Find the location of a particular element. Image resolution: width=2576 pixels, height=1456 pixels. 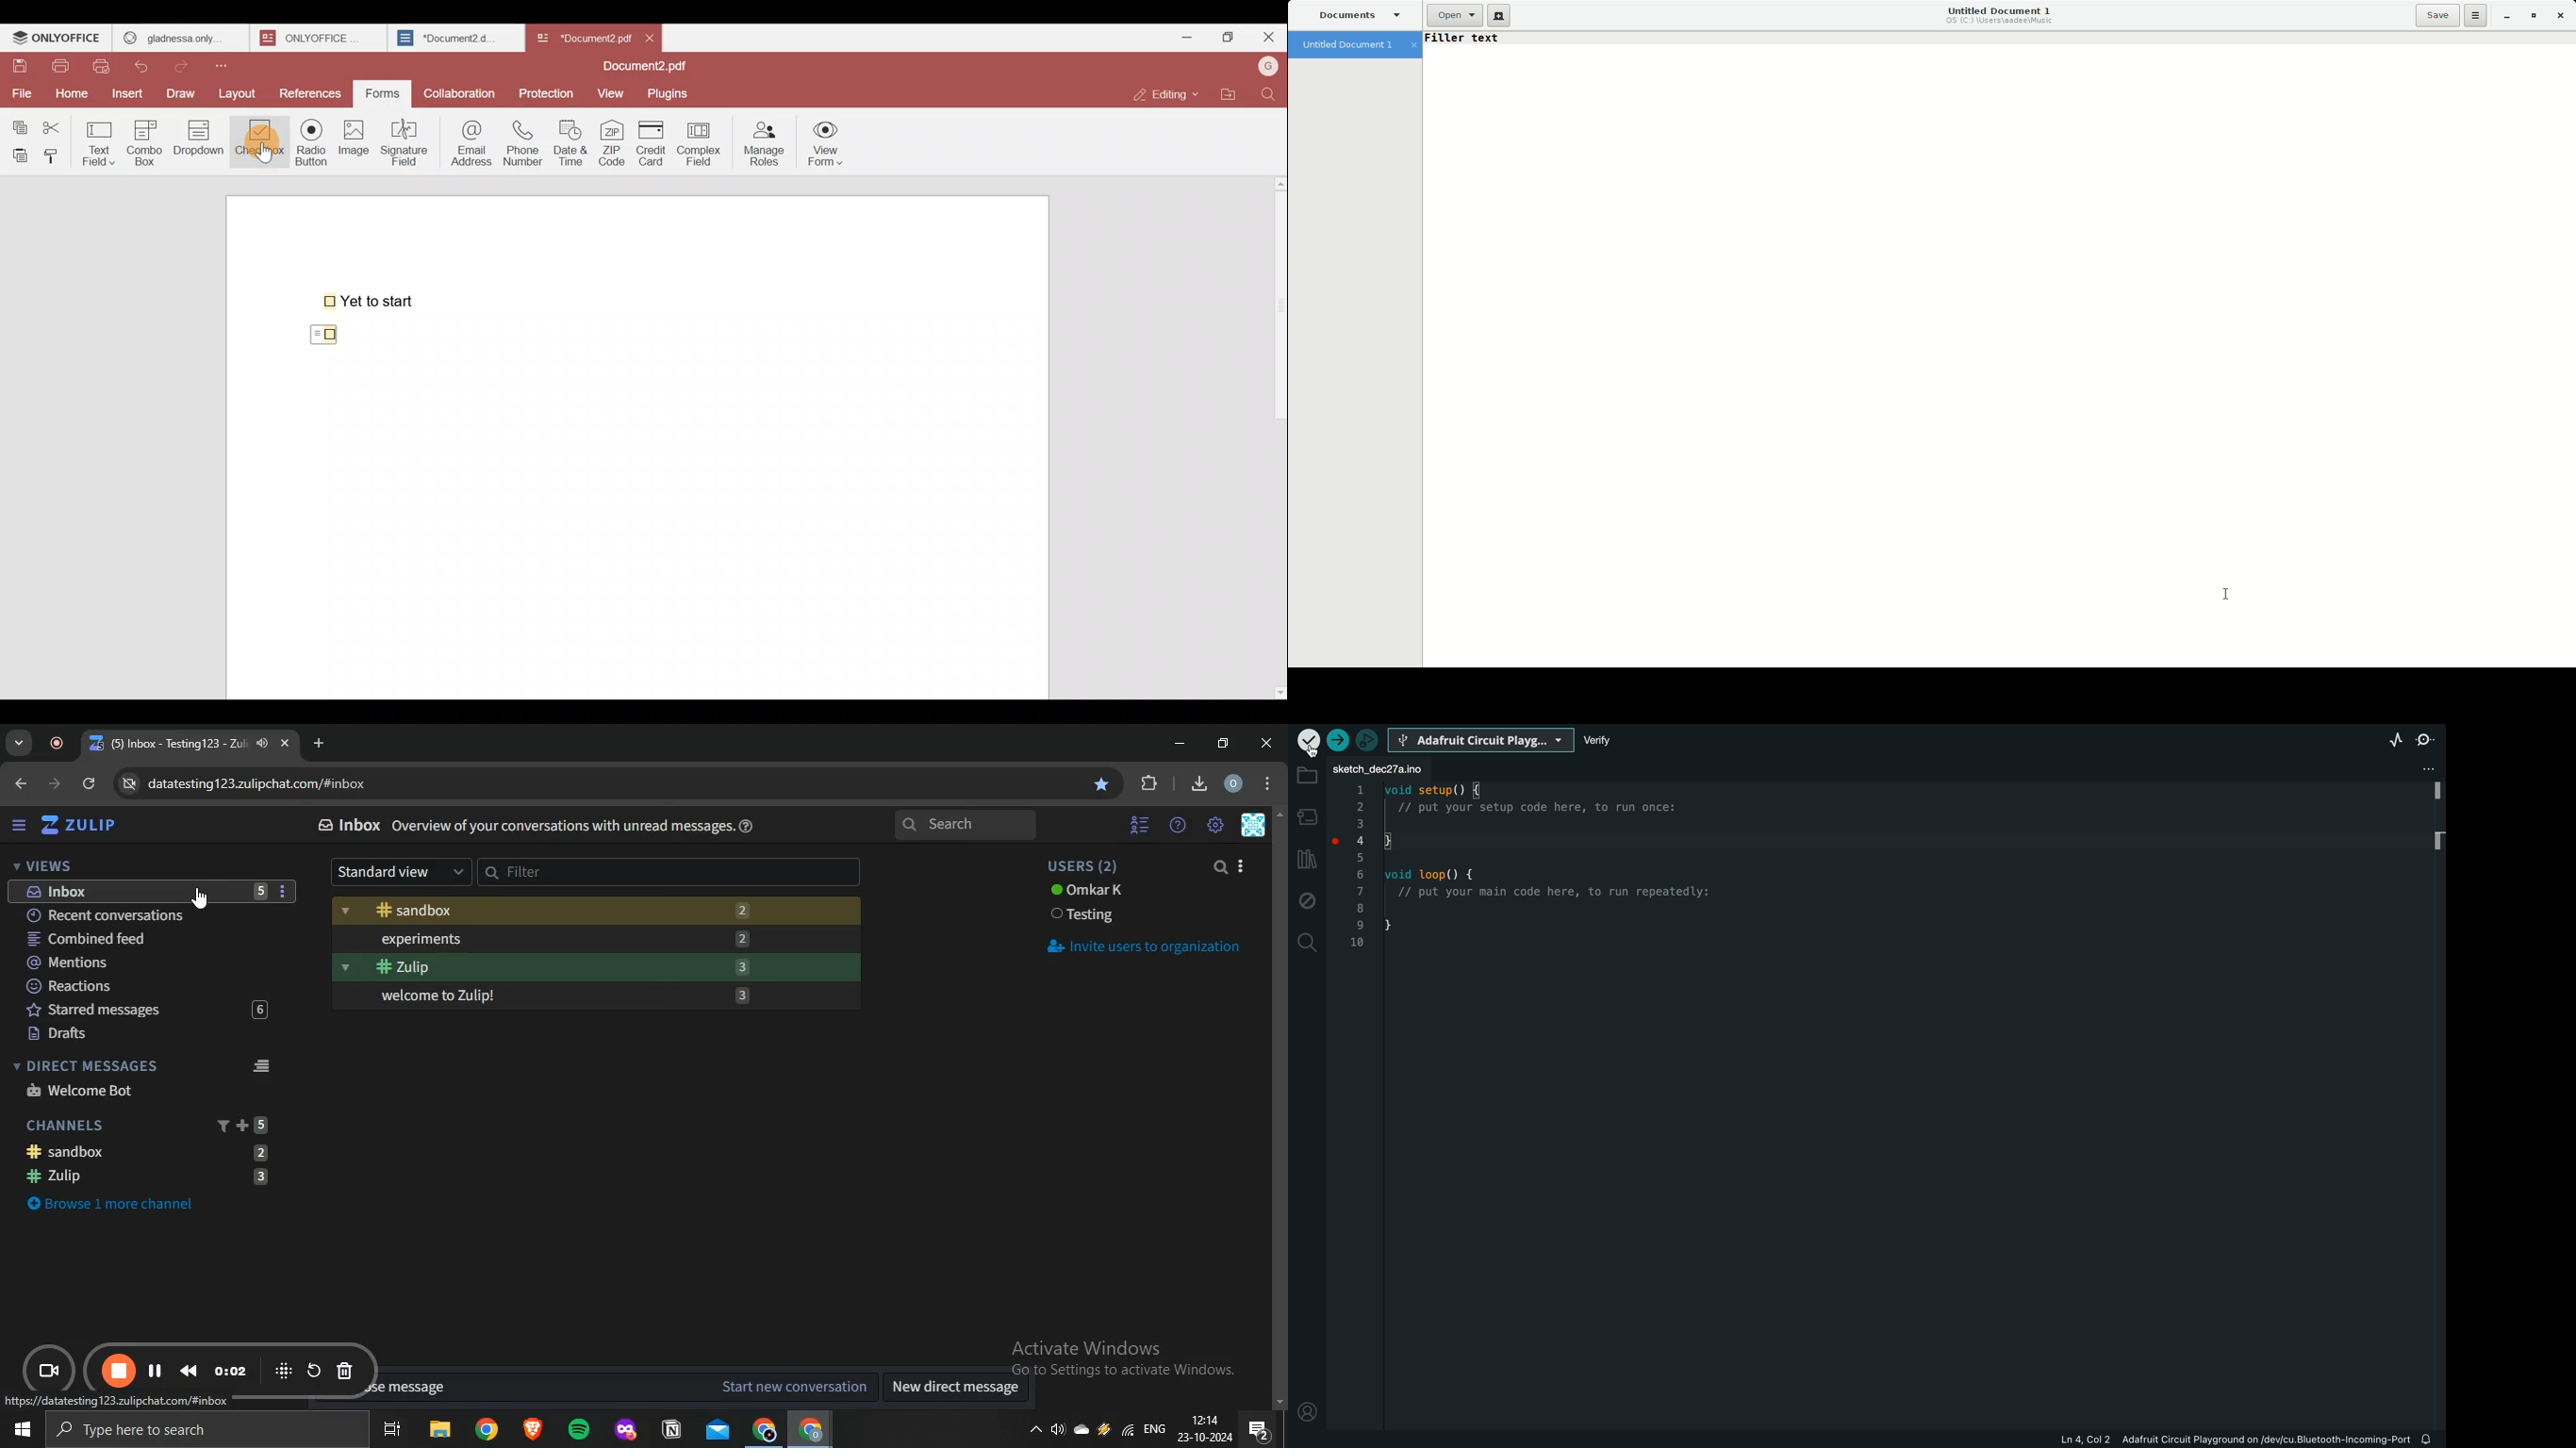

downloads is located at coordinates (1198, 782).